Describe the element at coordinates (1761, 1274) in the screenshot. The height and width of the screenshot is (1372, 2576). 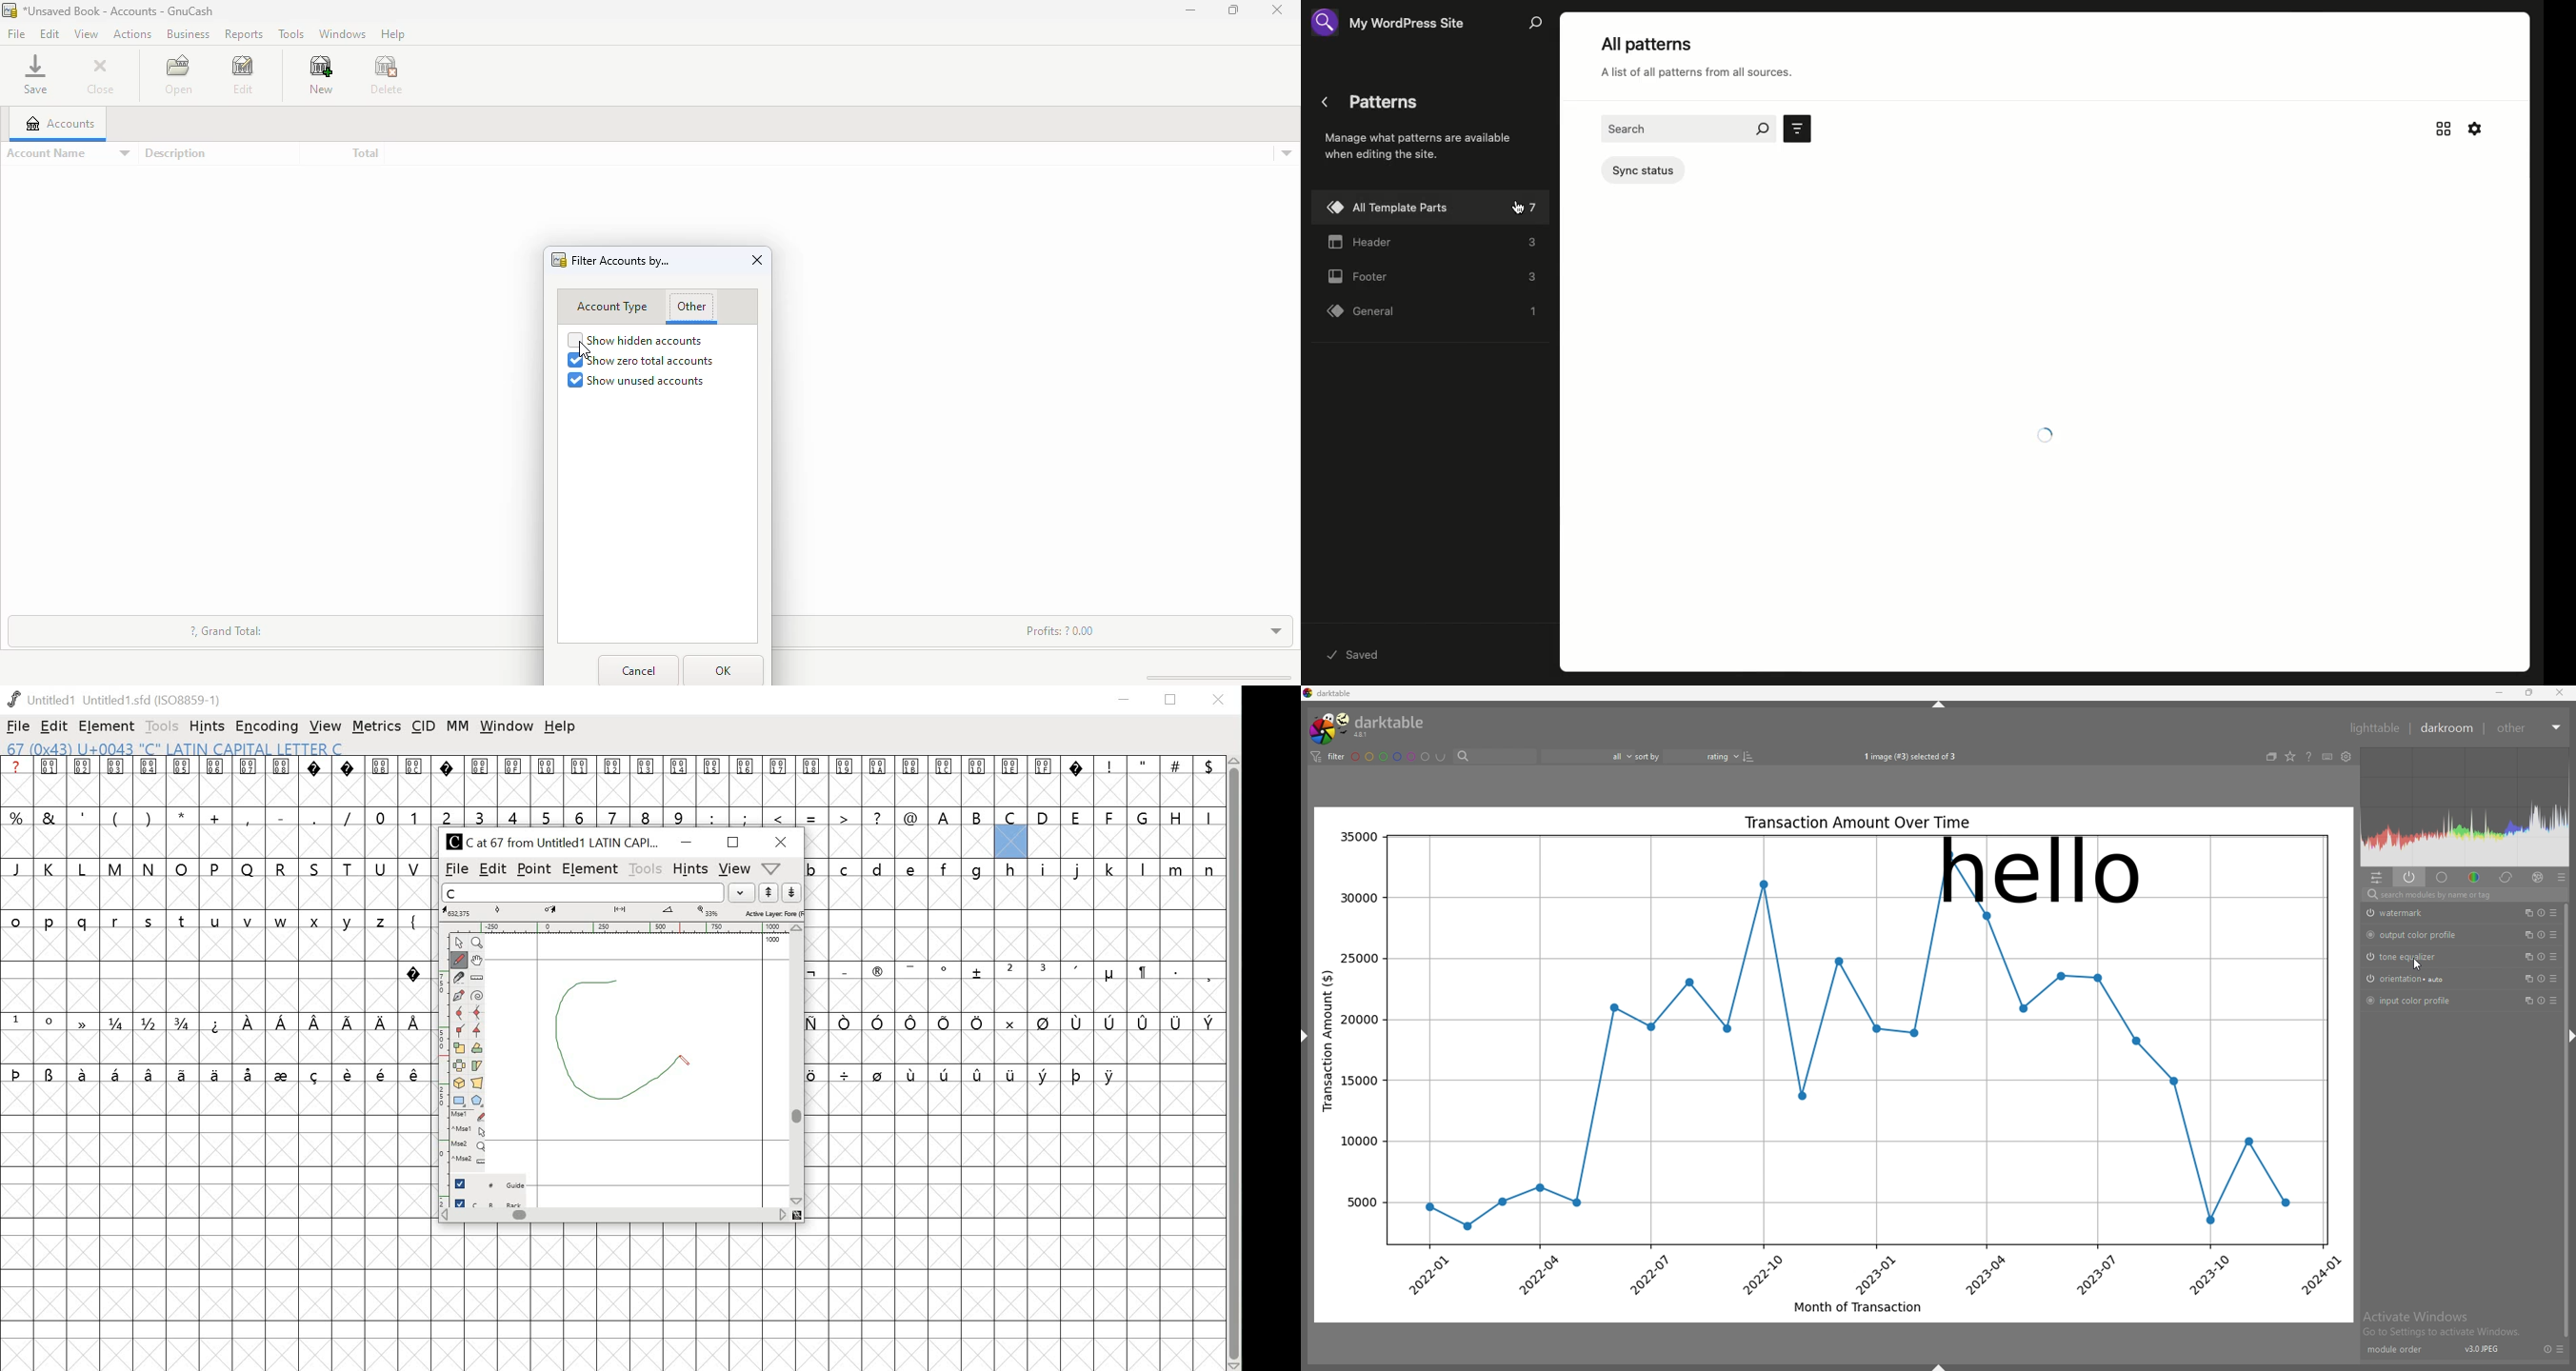
I see `2022-10` at that location.